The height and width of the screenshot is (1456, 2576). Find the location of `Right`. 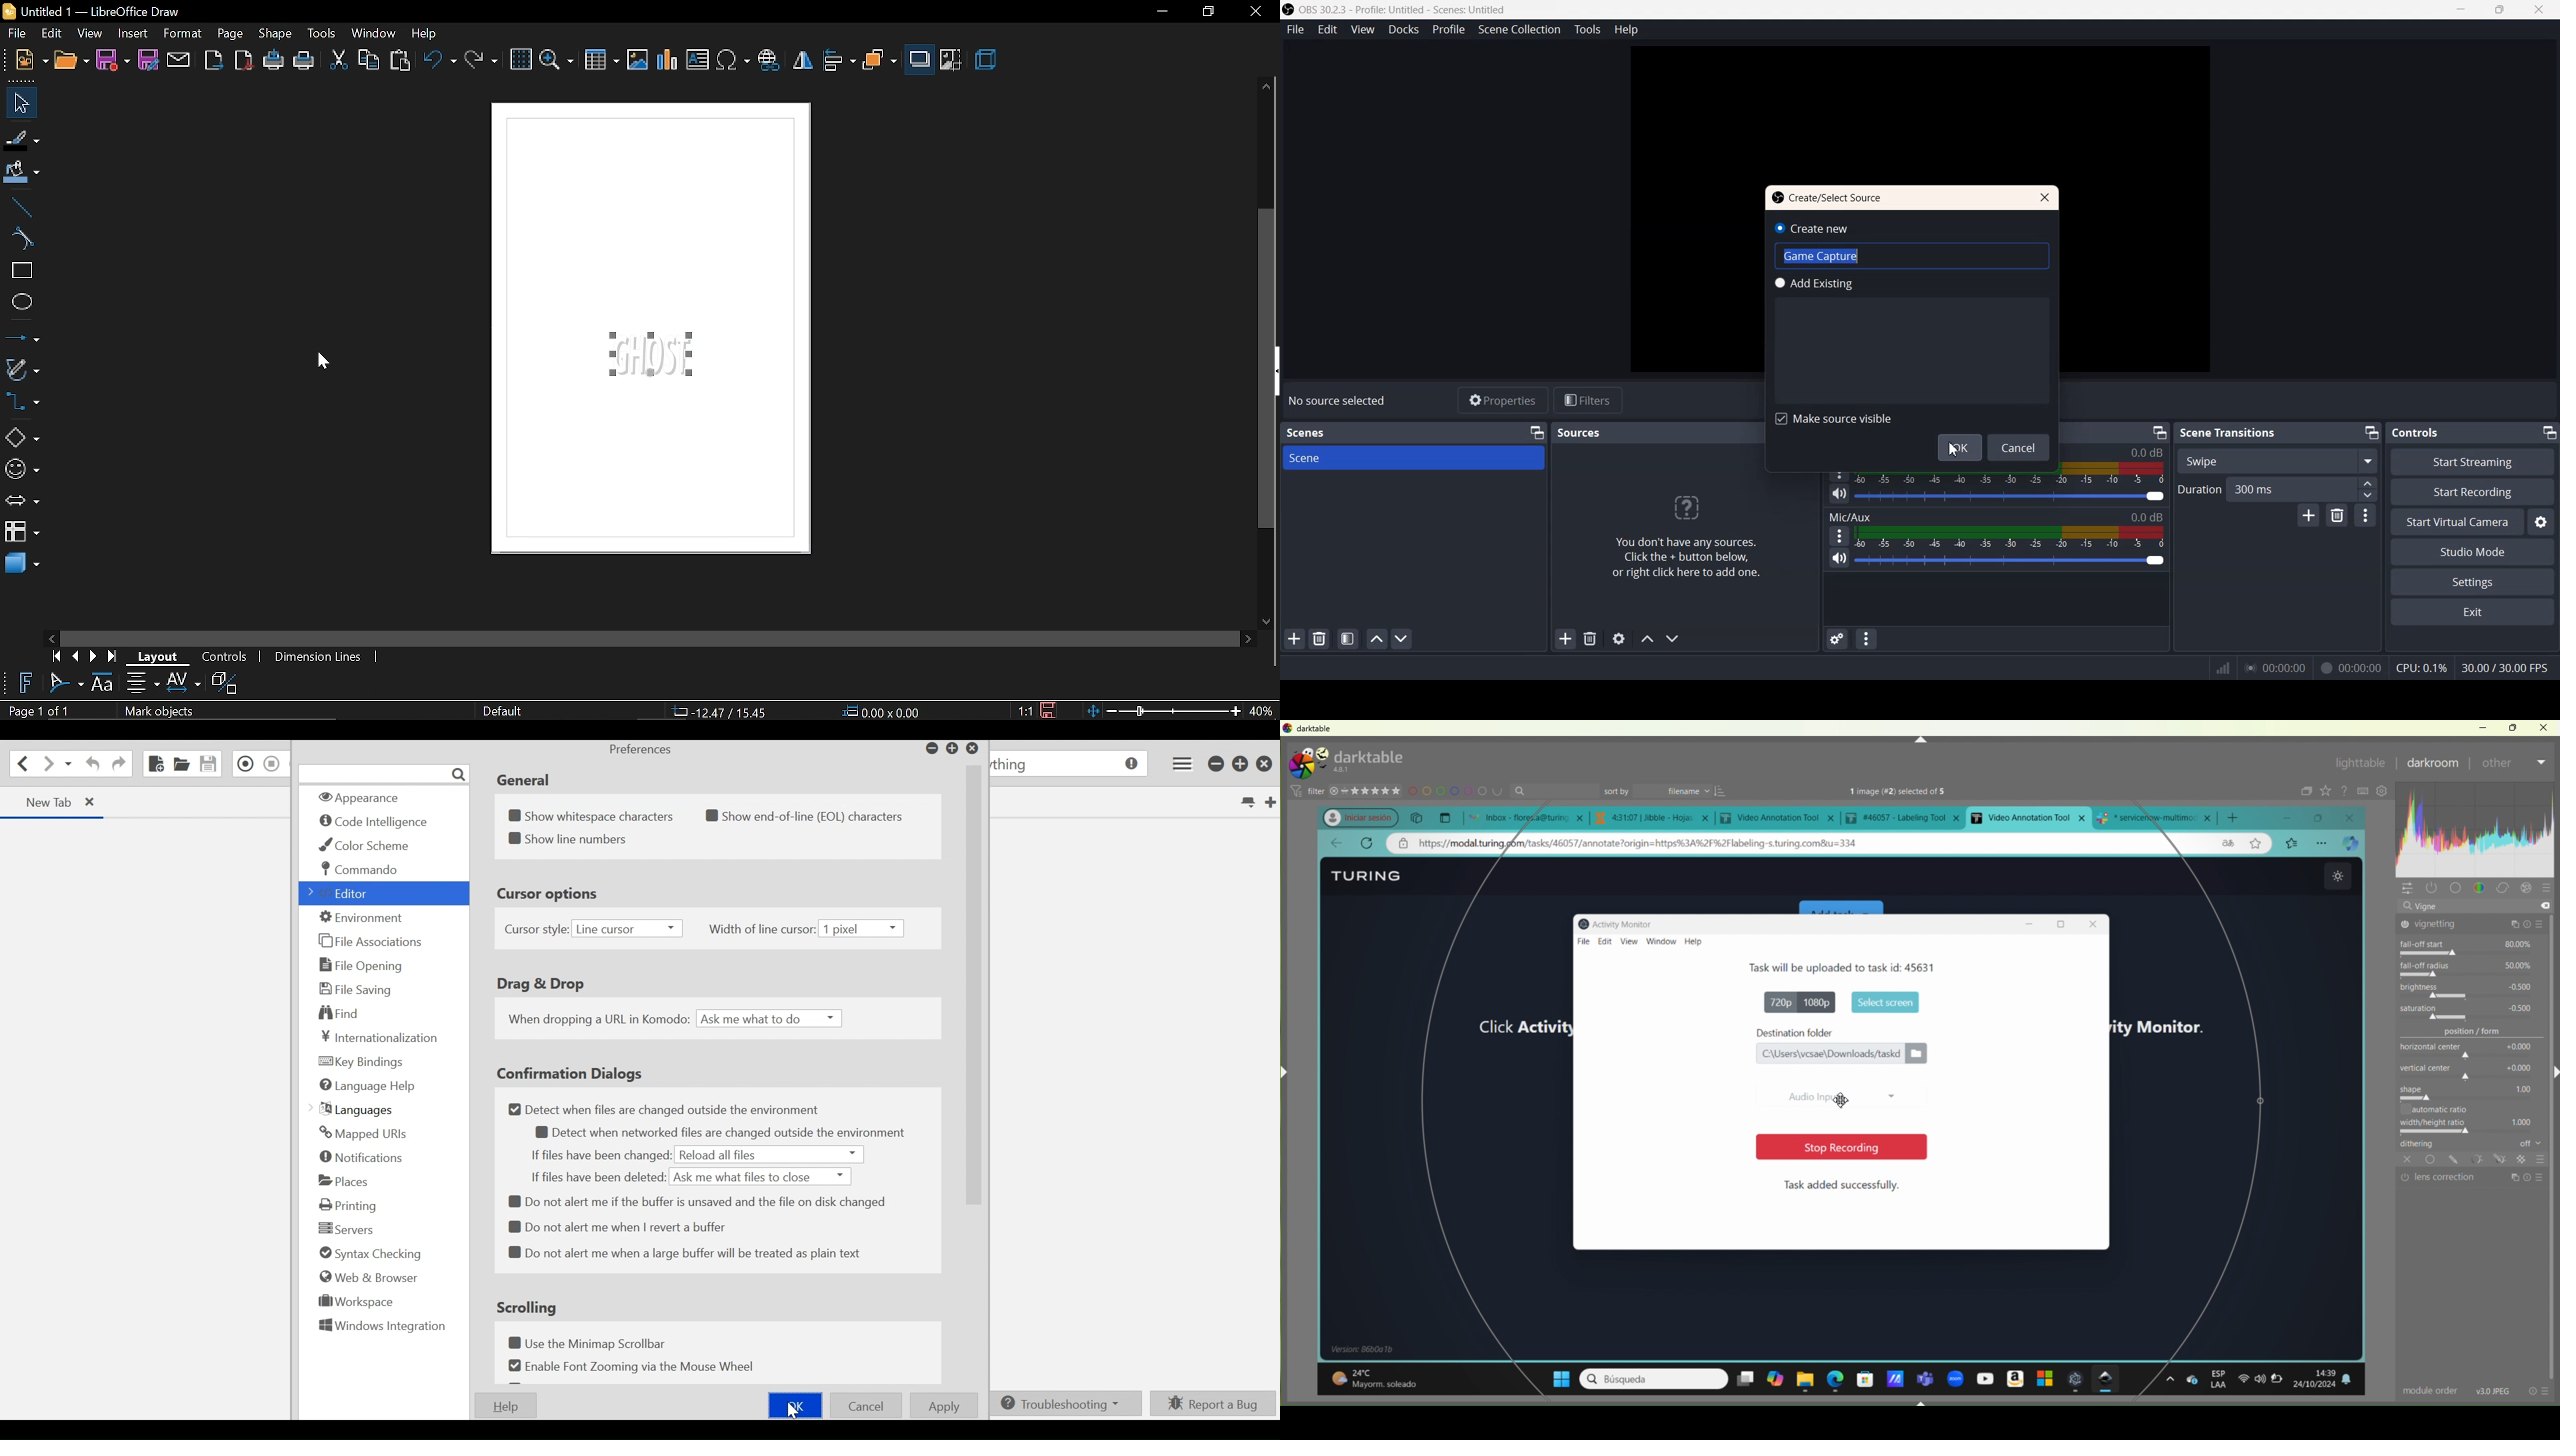

Right is located at coordinates (2552, 1071).